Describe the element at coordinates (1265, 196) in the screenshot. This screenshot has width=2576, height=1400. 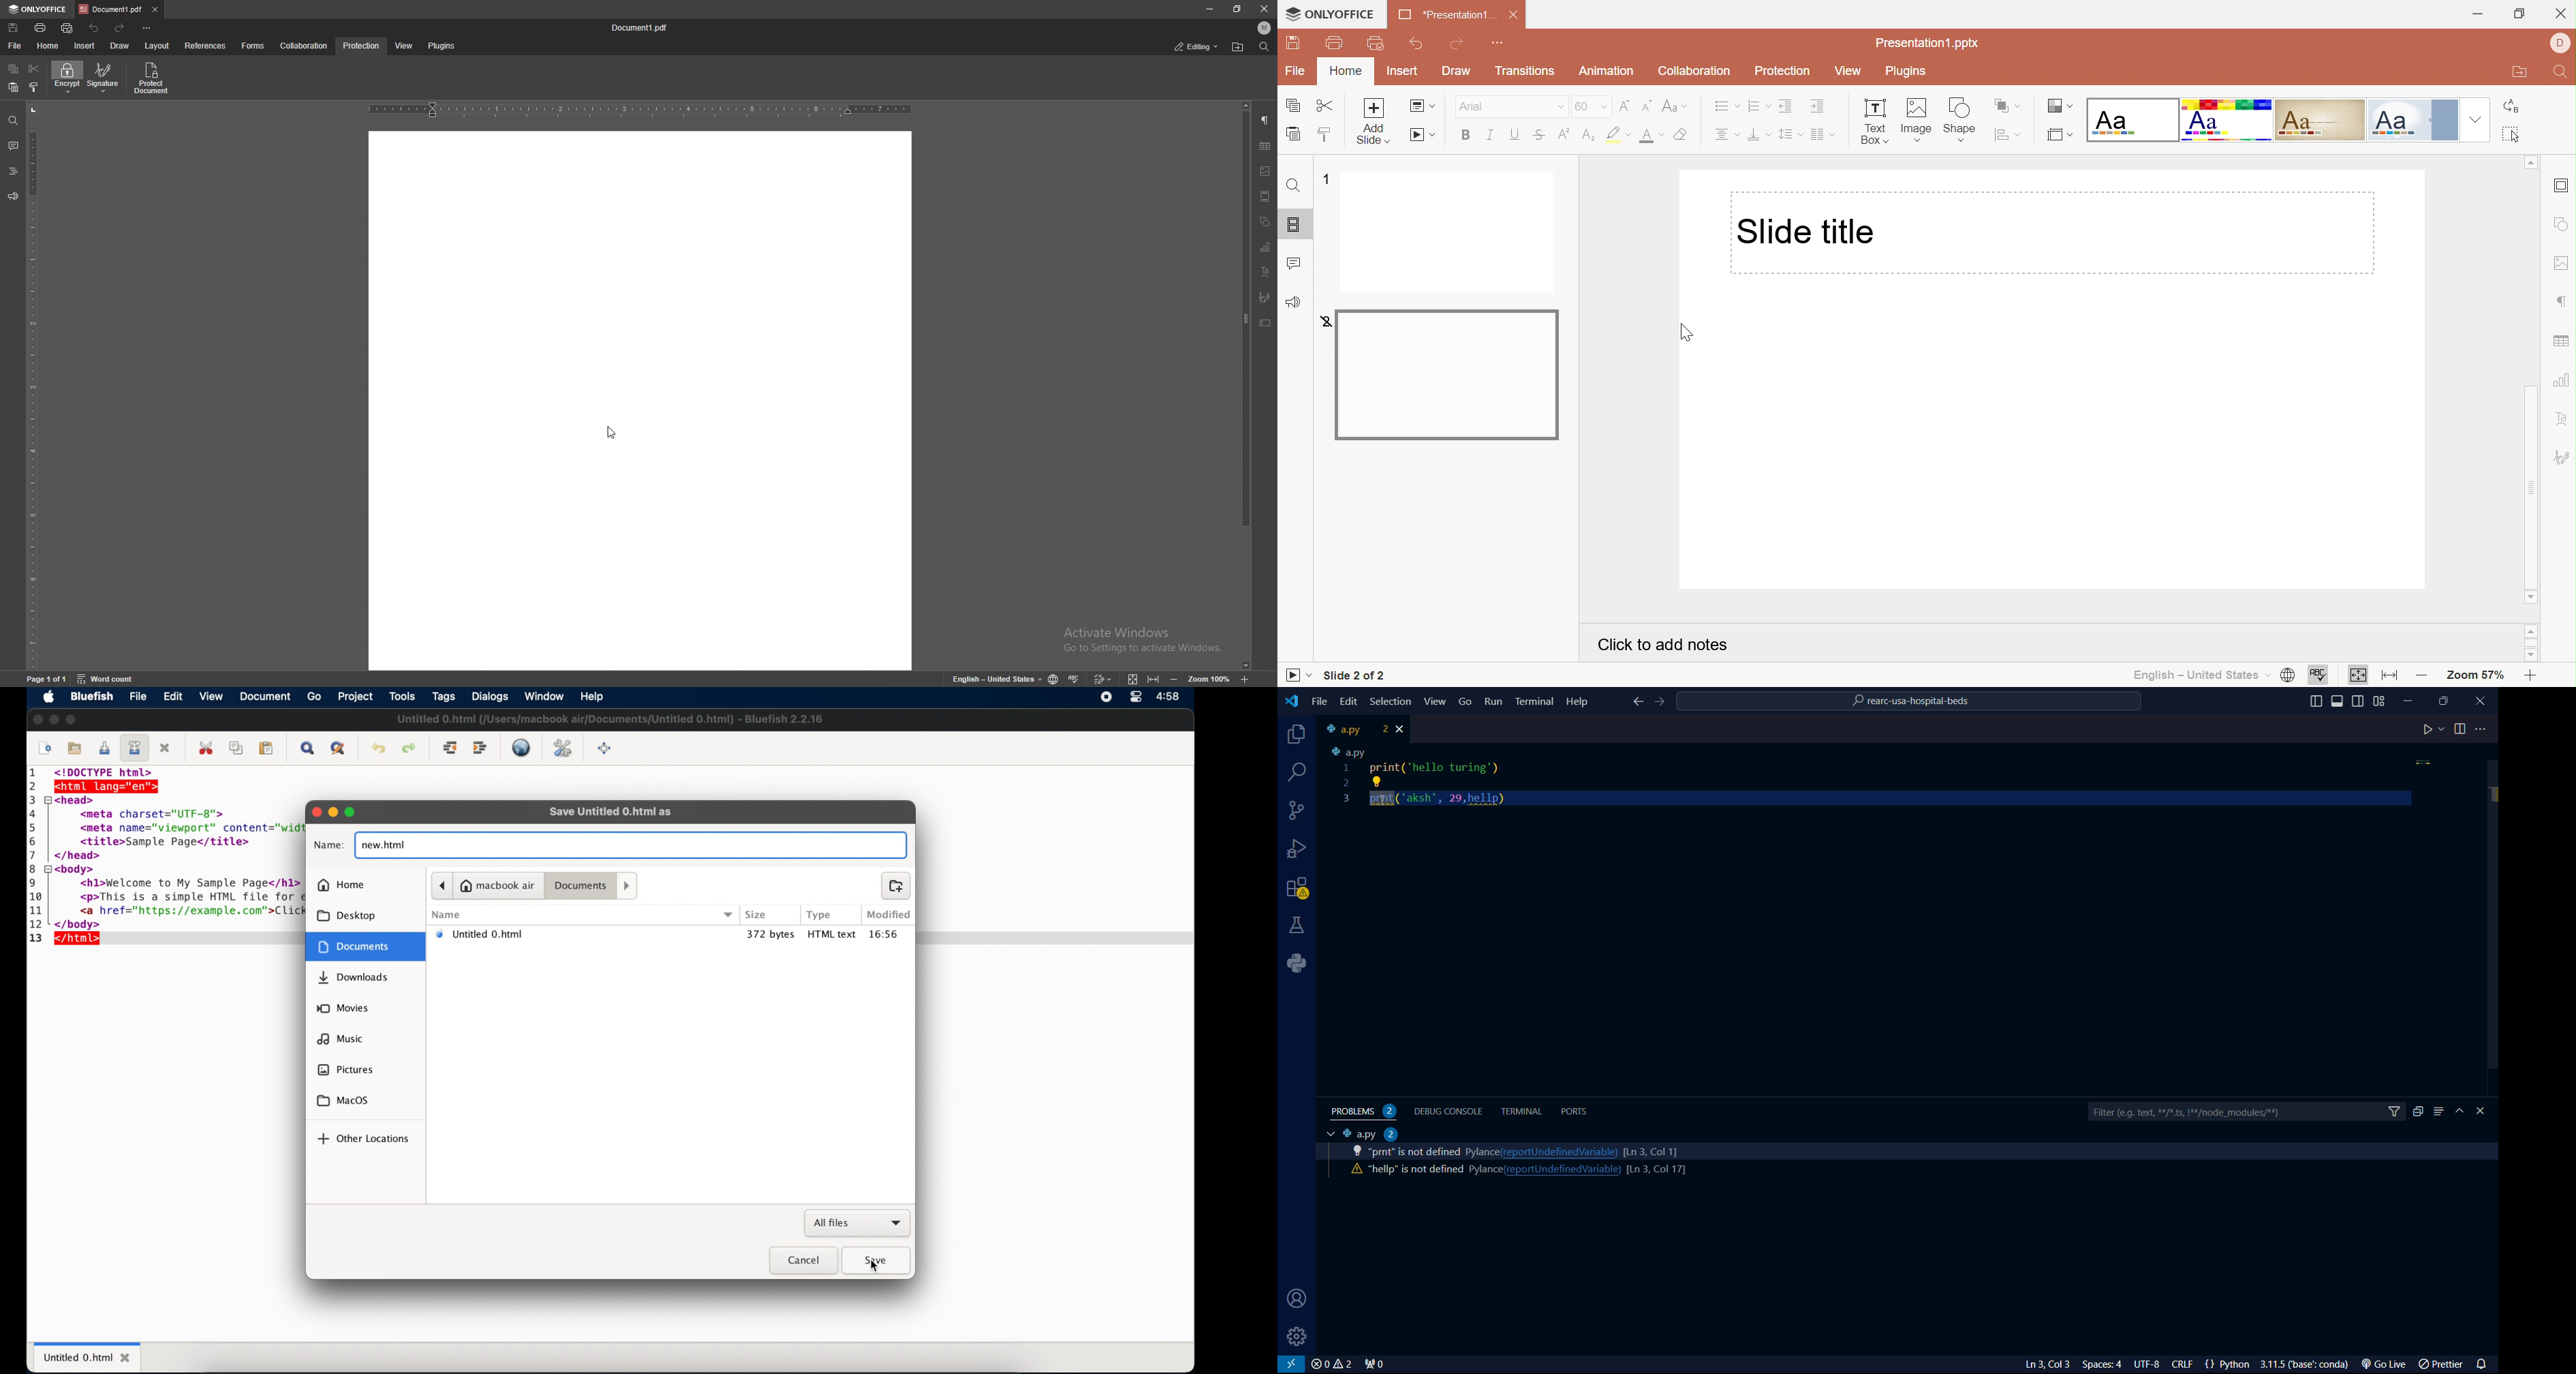
I see `header and footer` at that location.